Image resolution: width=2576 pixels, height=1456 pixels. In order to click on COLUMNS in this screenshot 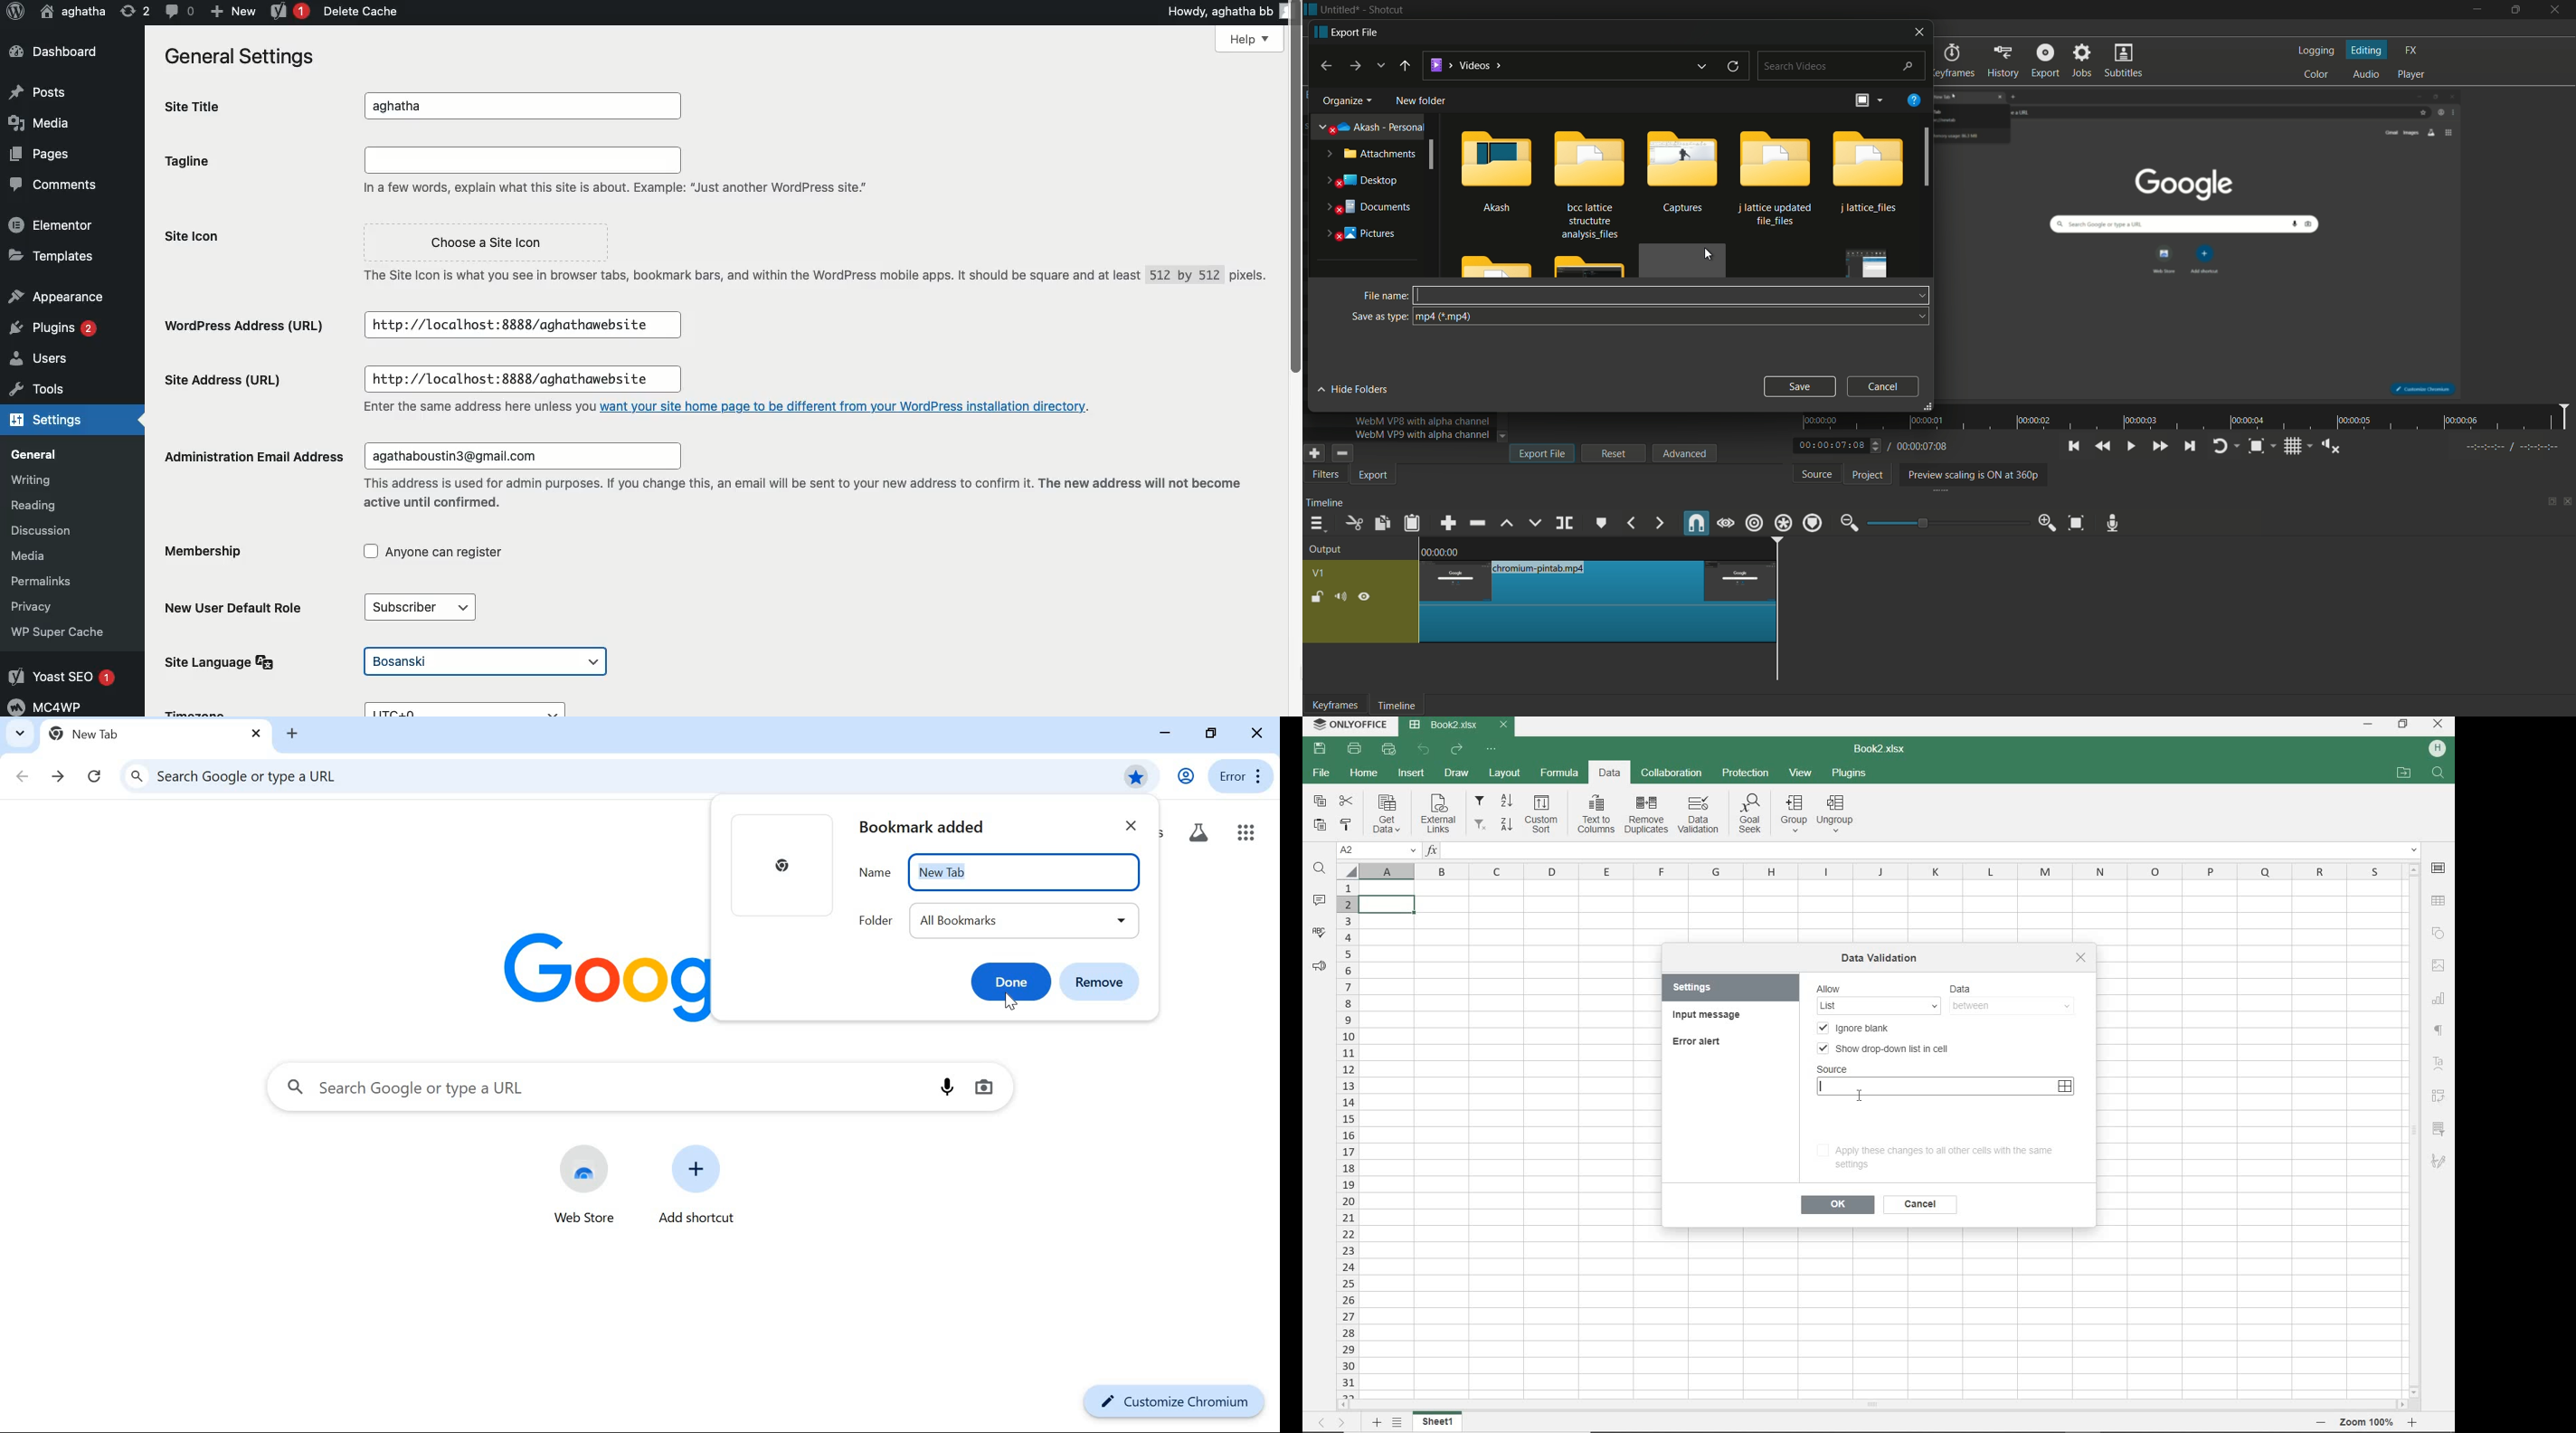, I will do `click(1881, 870)`.